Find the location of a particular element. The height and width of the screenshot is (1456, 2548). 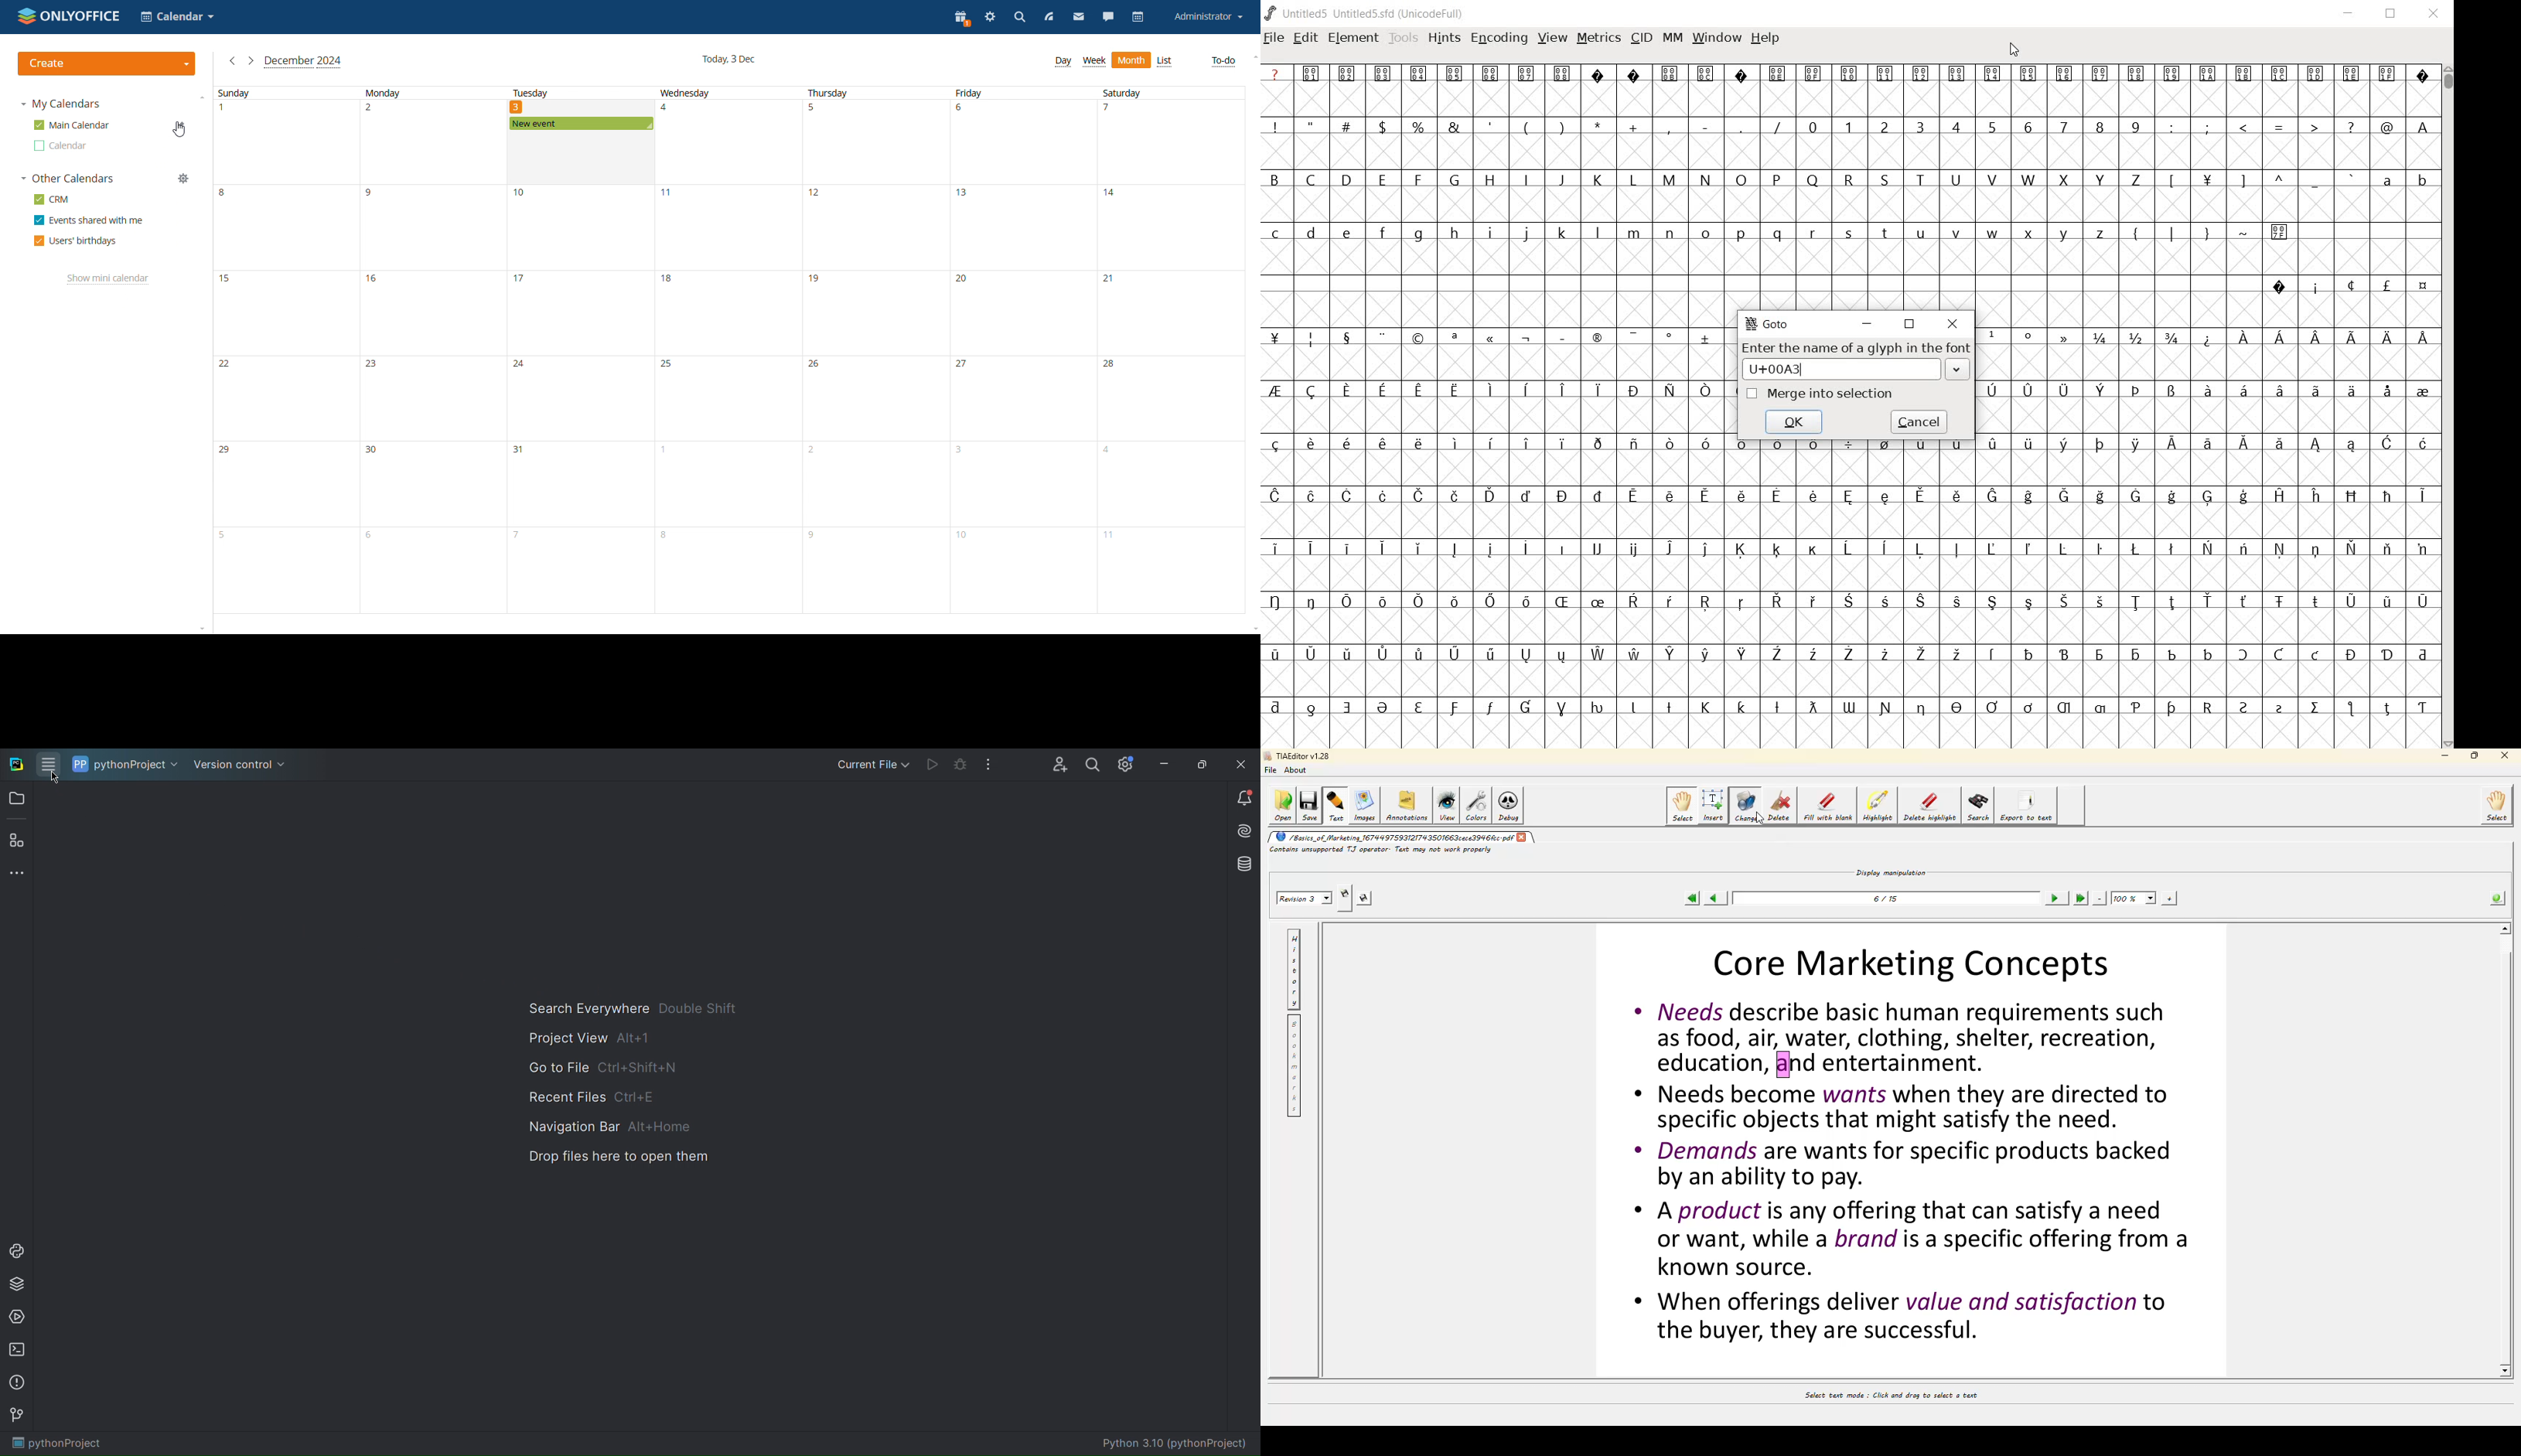

p is located at coordinates (1740, 234).